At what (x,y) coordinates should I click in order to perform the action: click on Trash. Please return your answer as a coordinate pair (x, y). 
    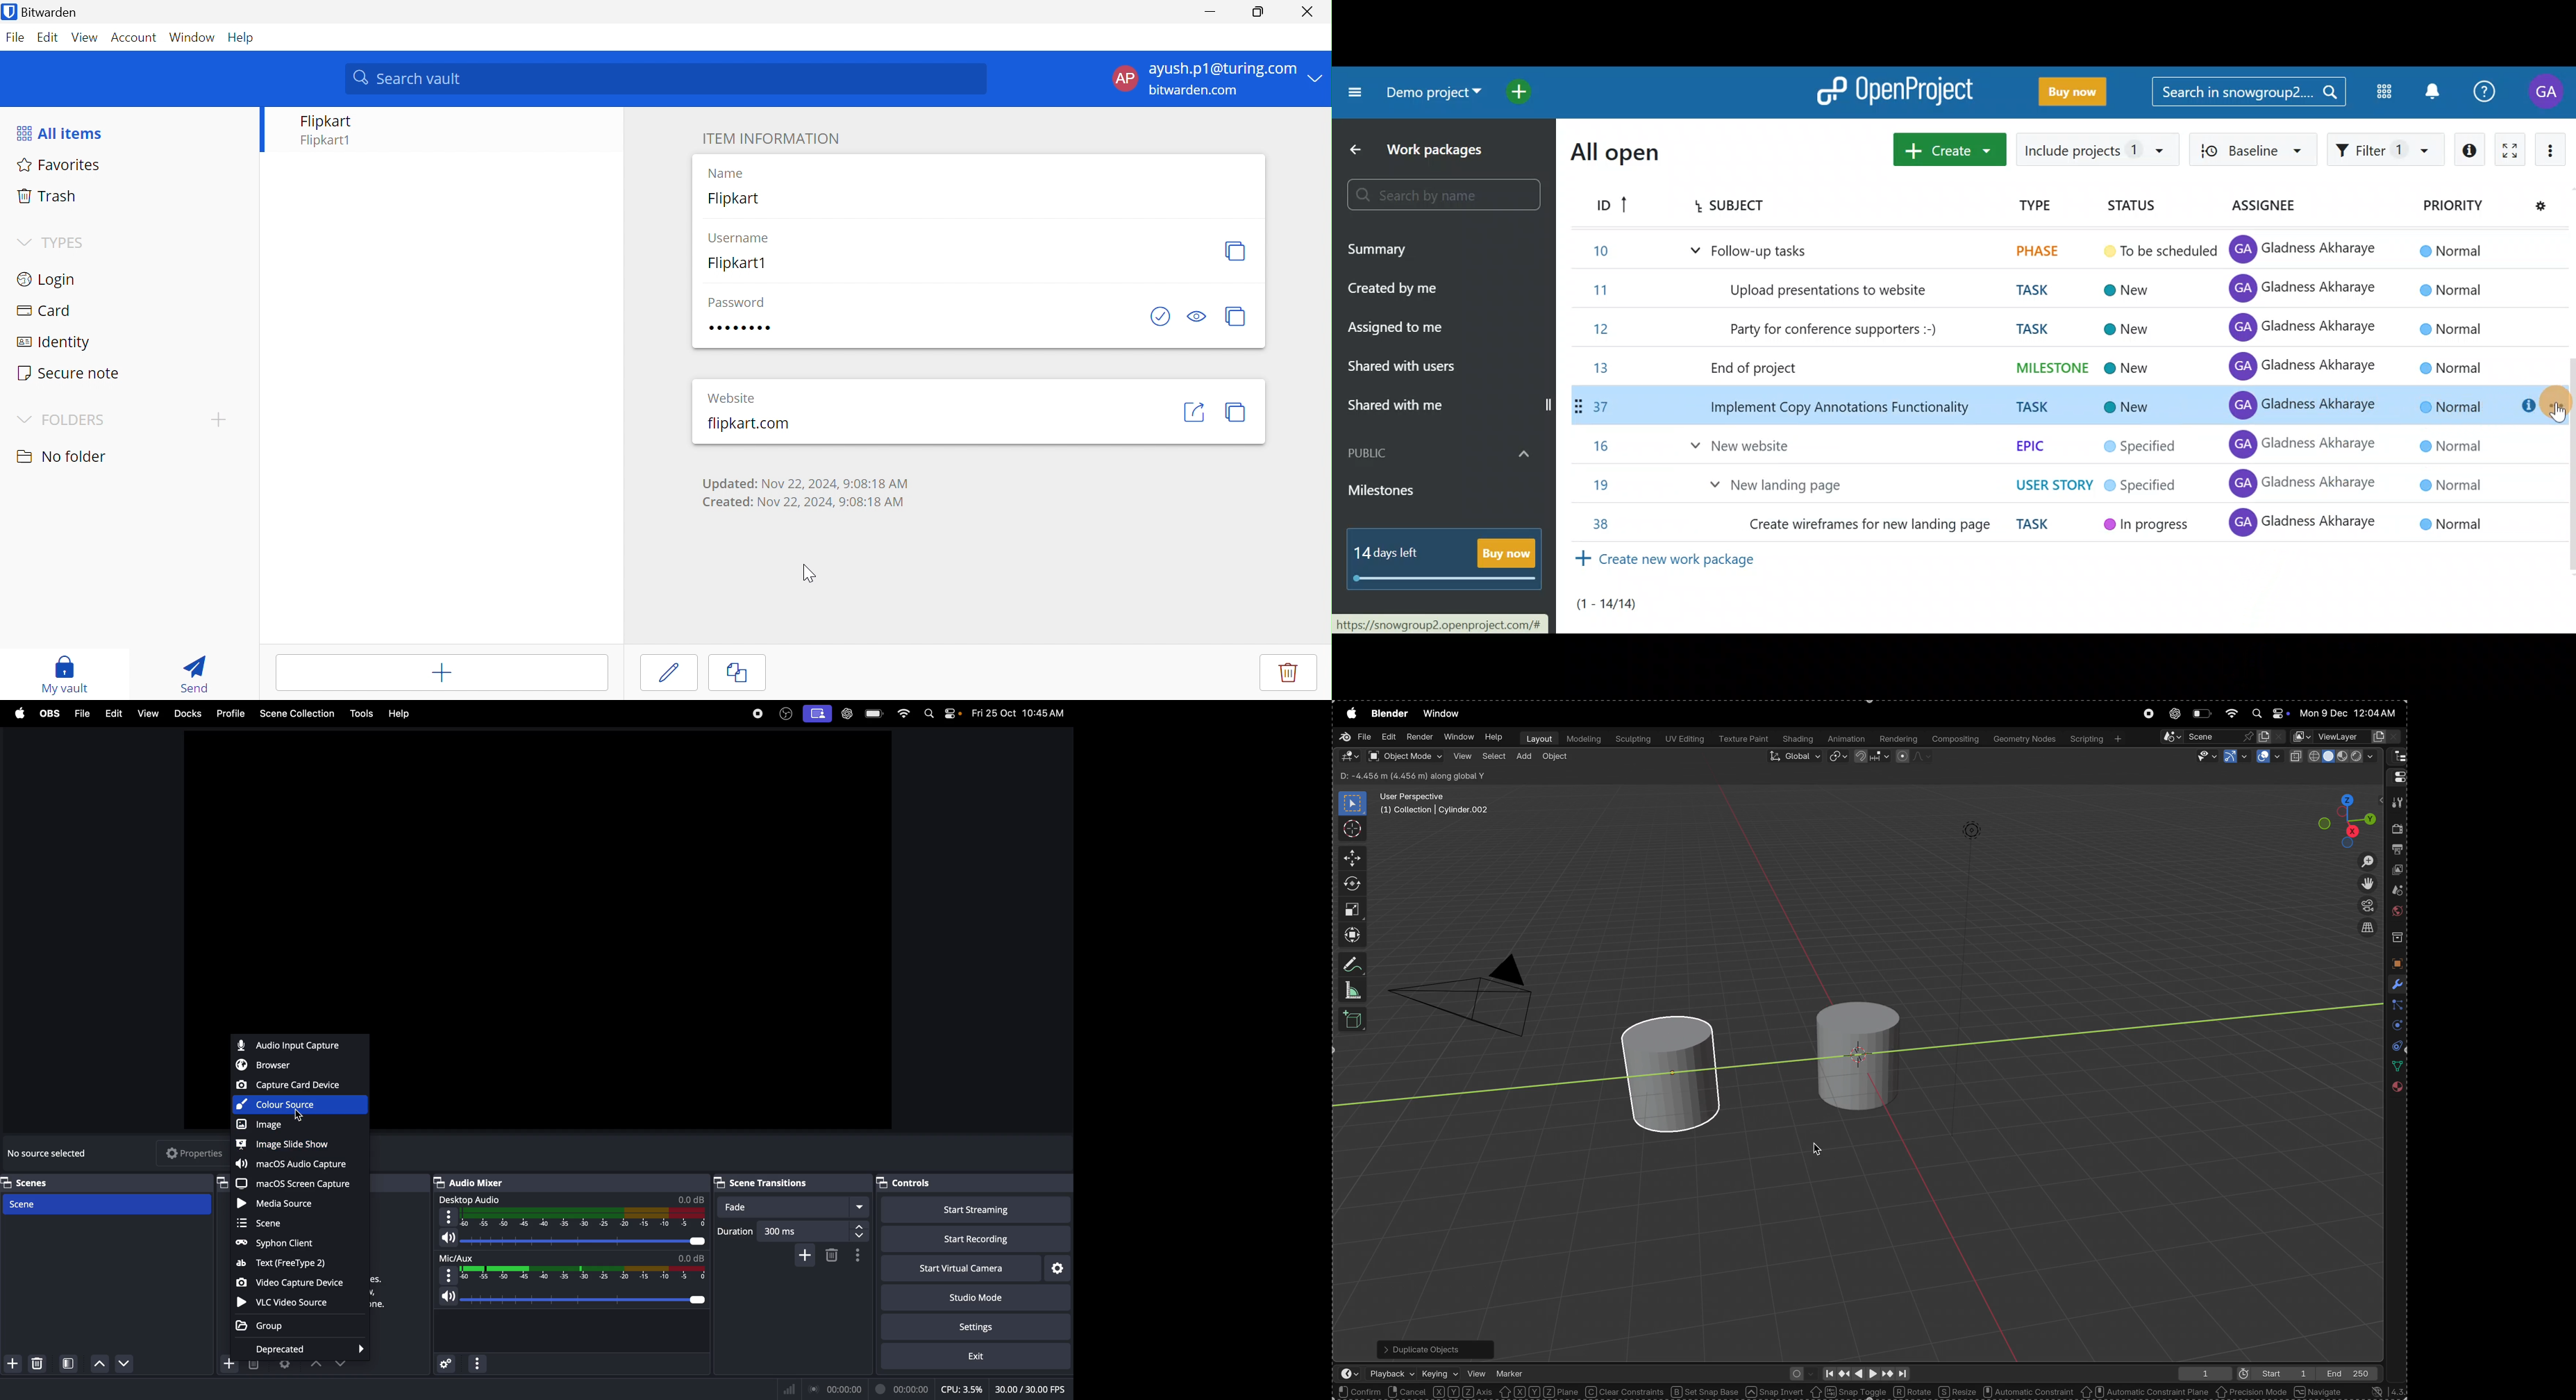
    Looking at the image, I should click on (44, 197).